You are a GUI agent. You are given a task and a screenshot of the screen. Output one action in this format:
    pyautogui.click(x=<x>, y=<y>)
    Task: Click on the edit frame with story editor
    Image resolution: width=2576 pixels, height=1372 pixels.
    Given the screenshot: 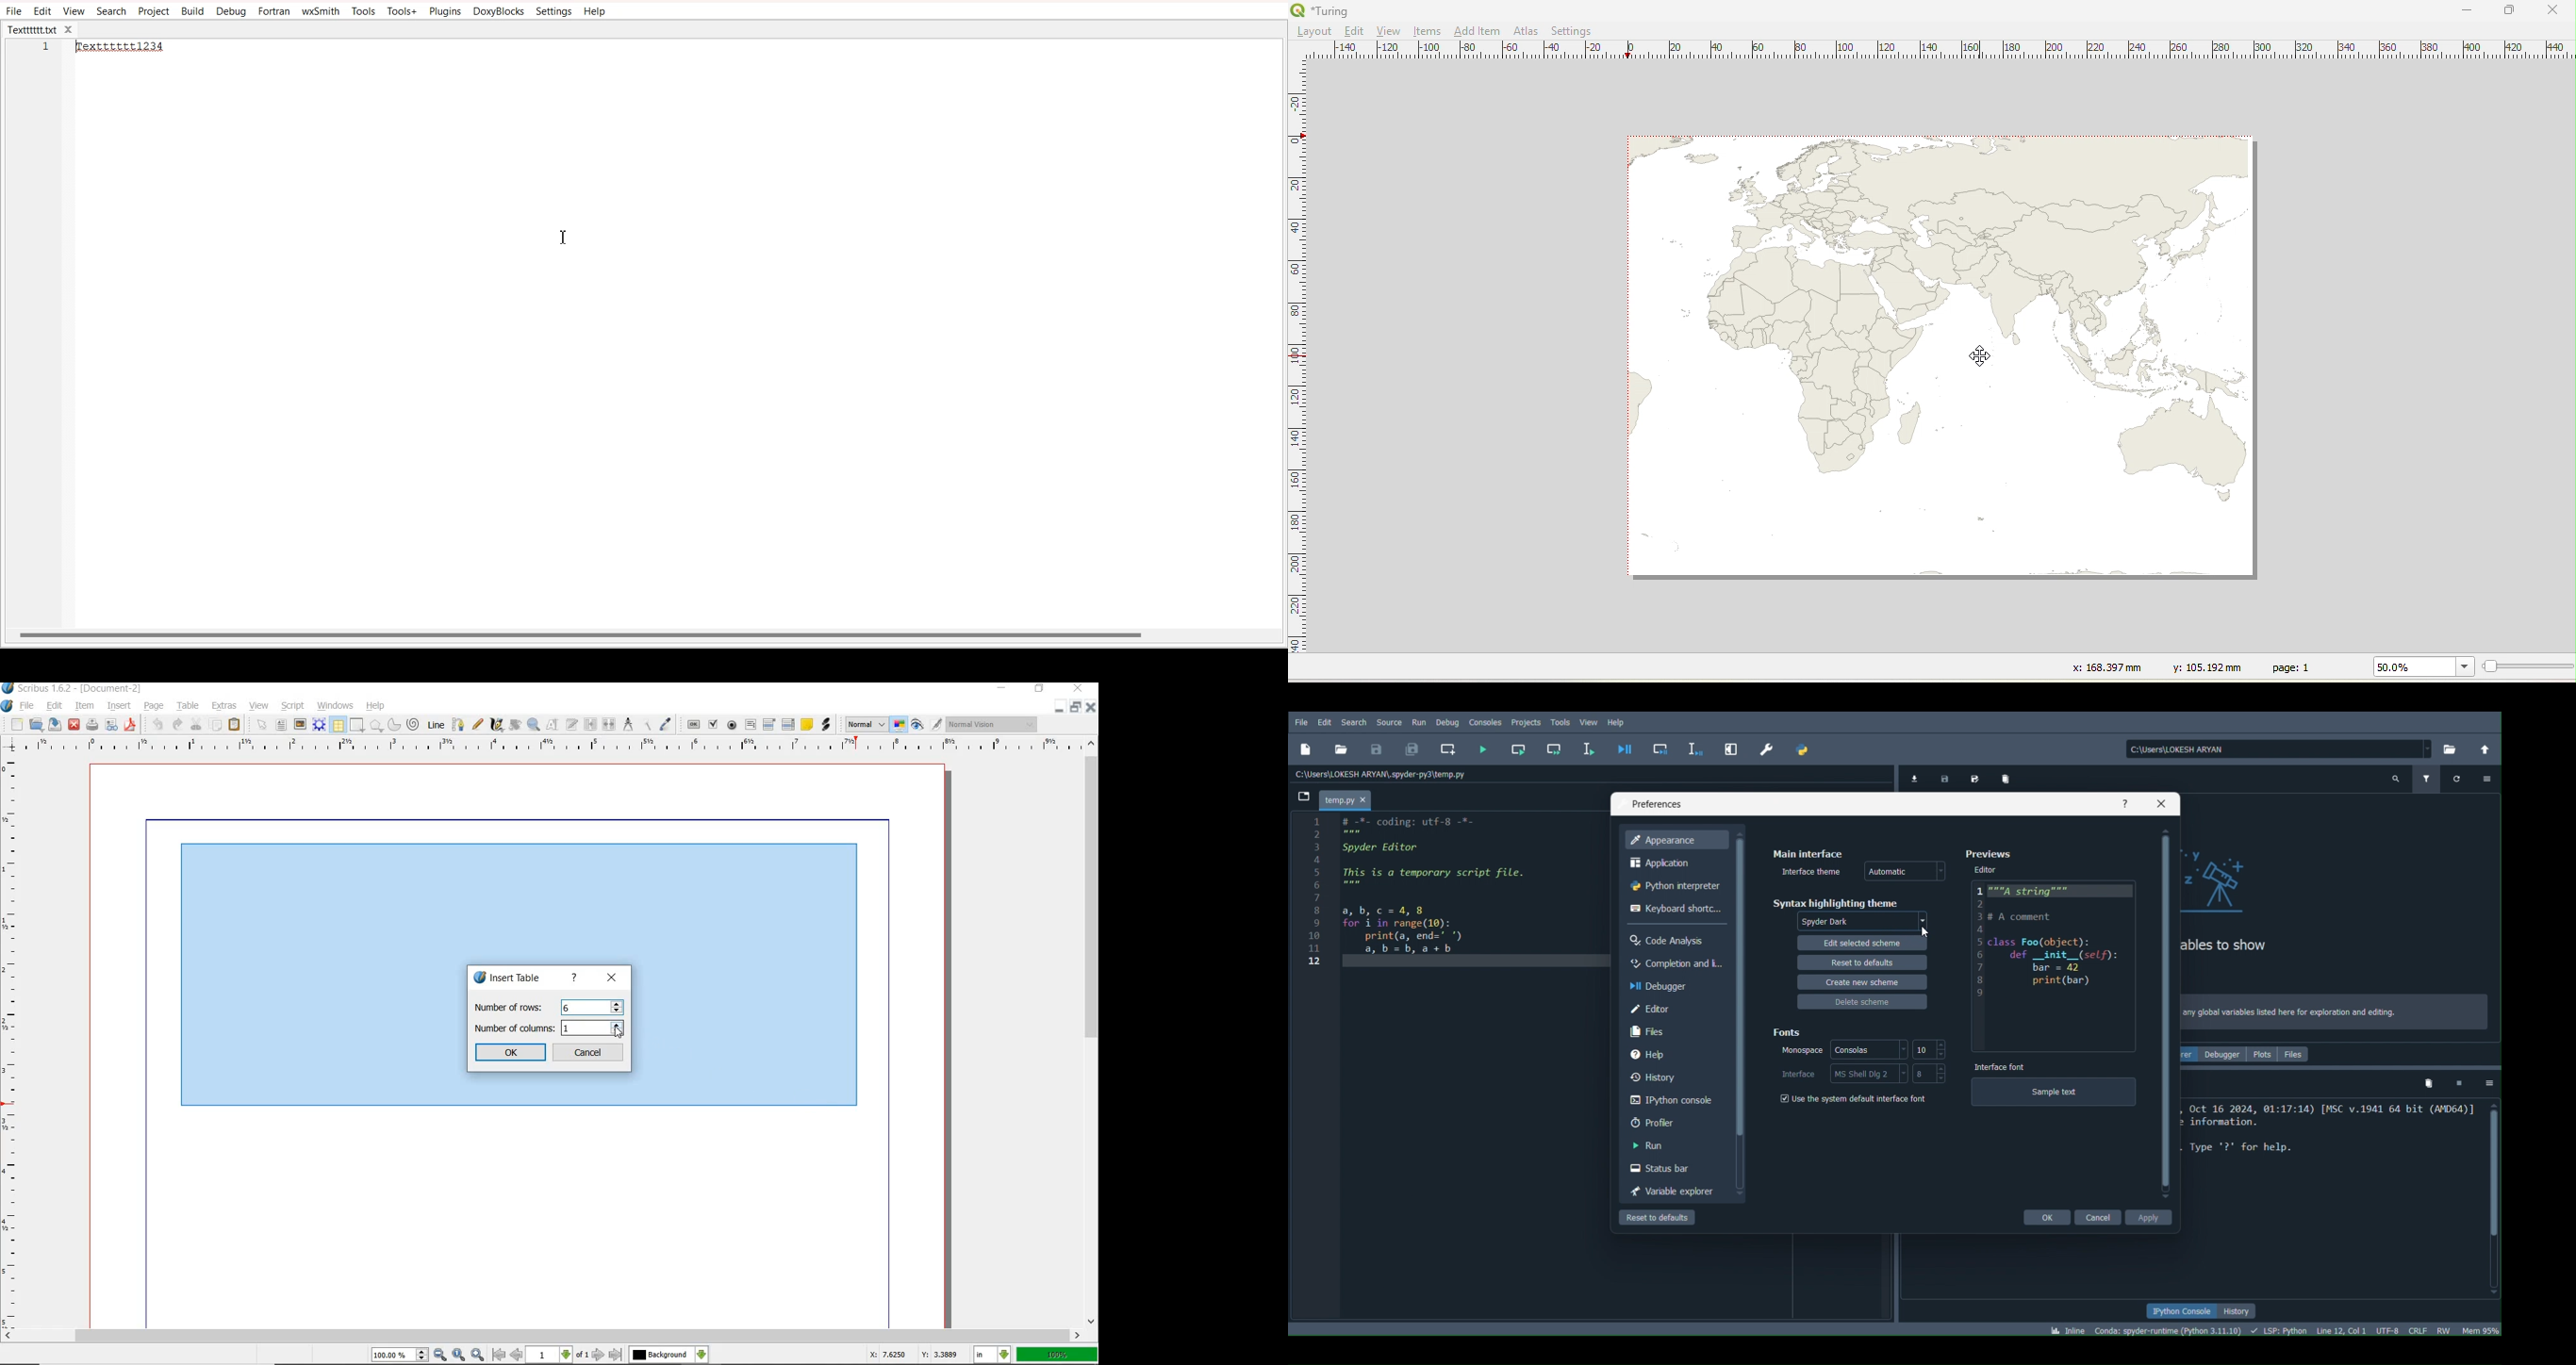 What is the action you would take?
    pyautogui.click(x=570, y=726)
    